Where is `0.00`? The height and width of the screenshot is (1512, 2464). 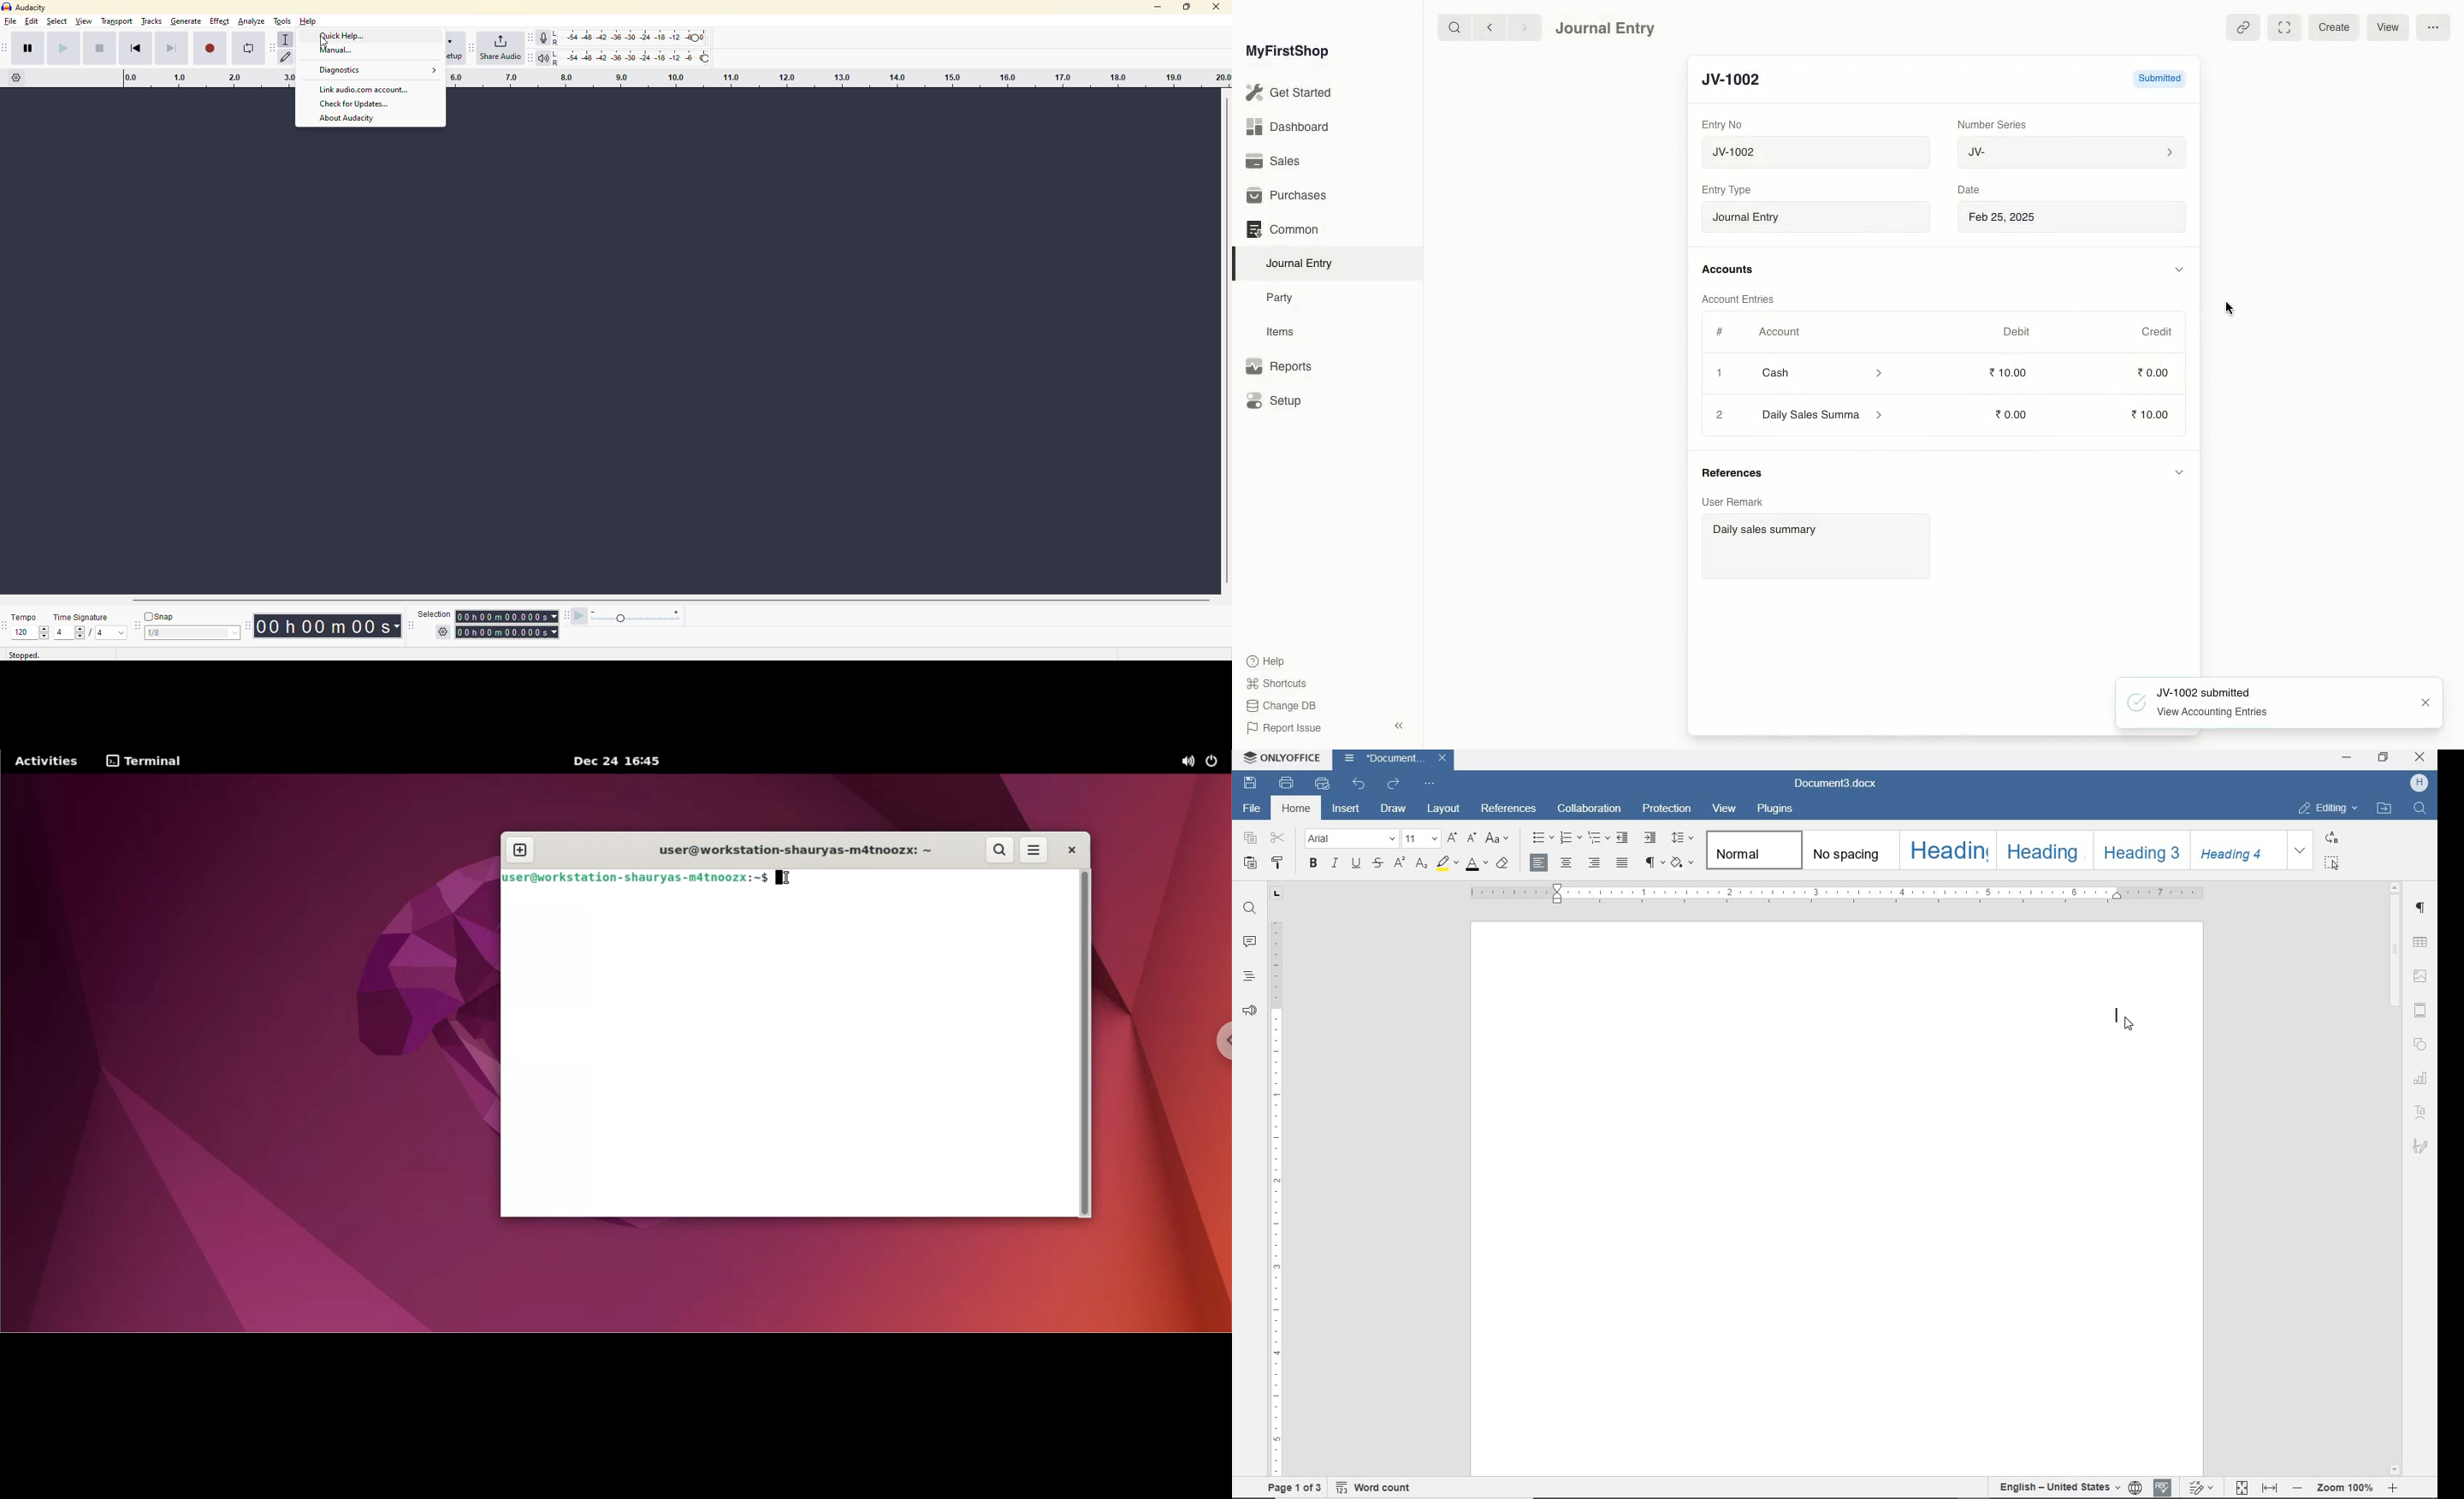
0.00 is located at coordinates (2154, 376).